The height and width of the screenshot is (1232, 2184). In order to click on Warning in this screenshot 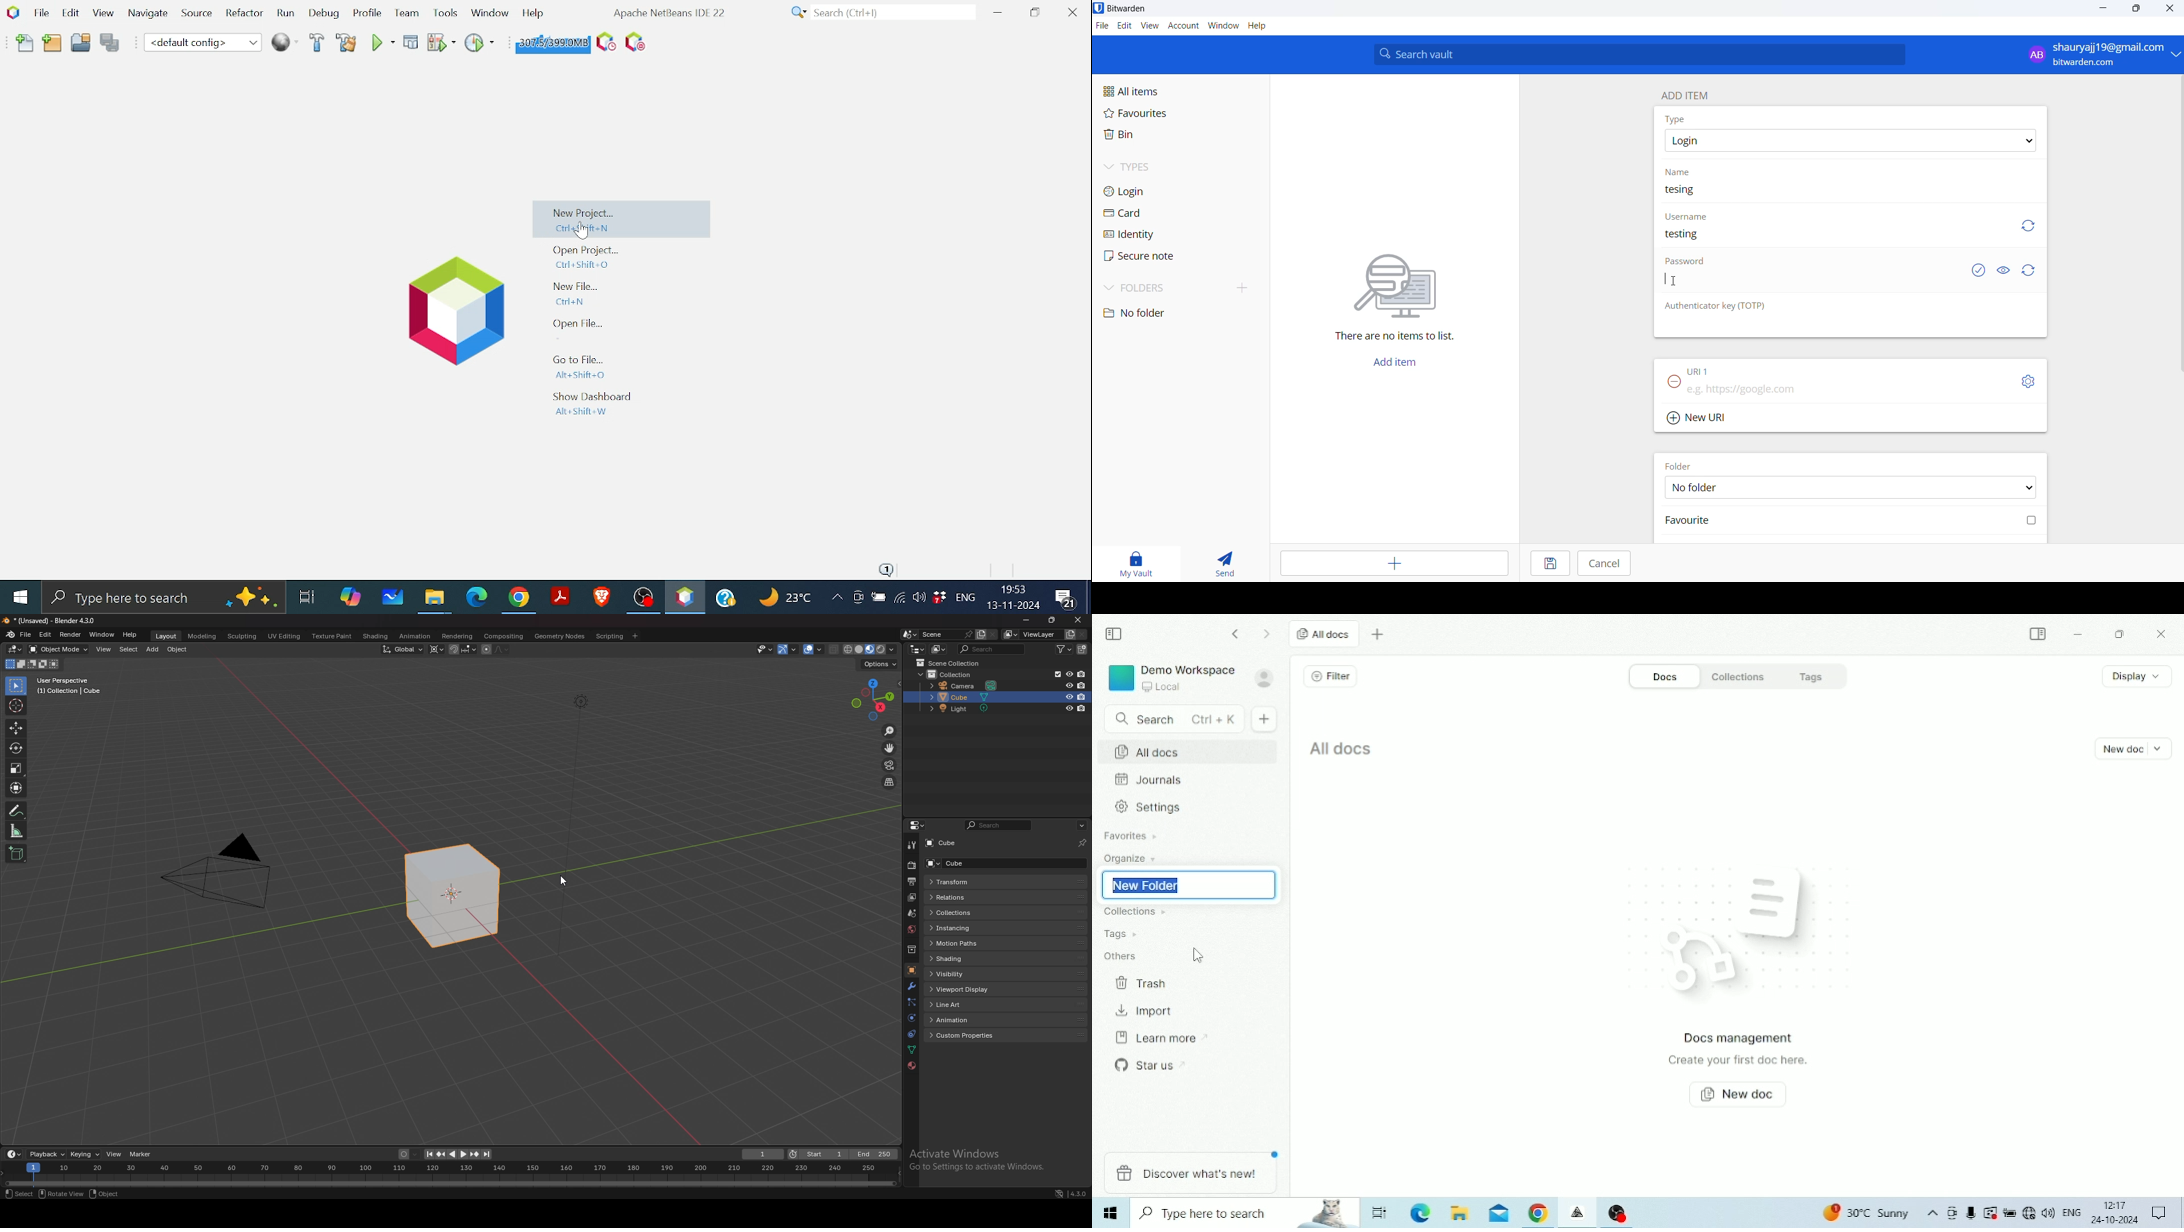, I will do `click(1990, 1212)`.